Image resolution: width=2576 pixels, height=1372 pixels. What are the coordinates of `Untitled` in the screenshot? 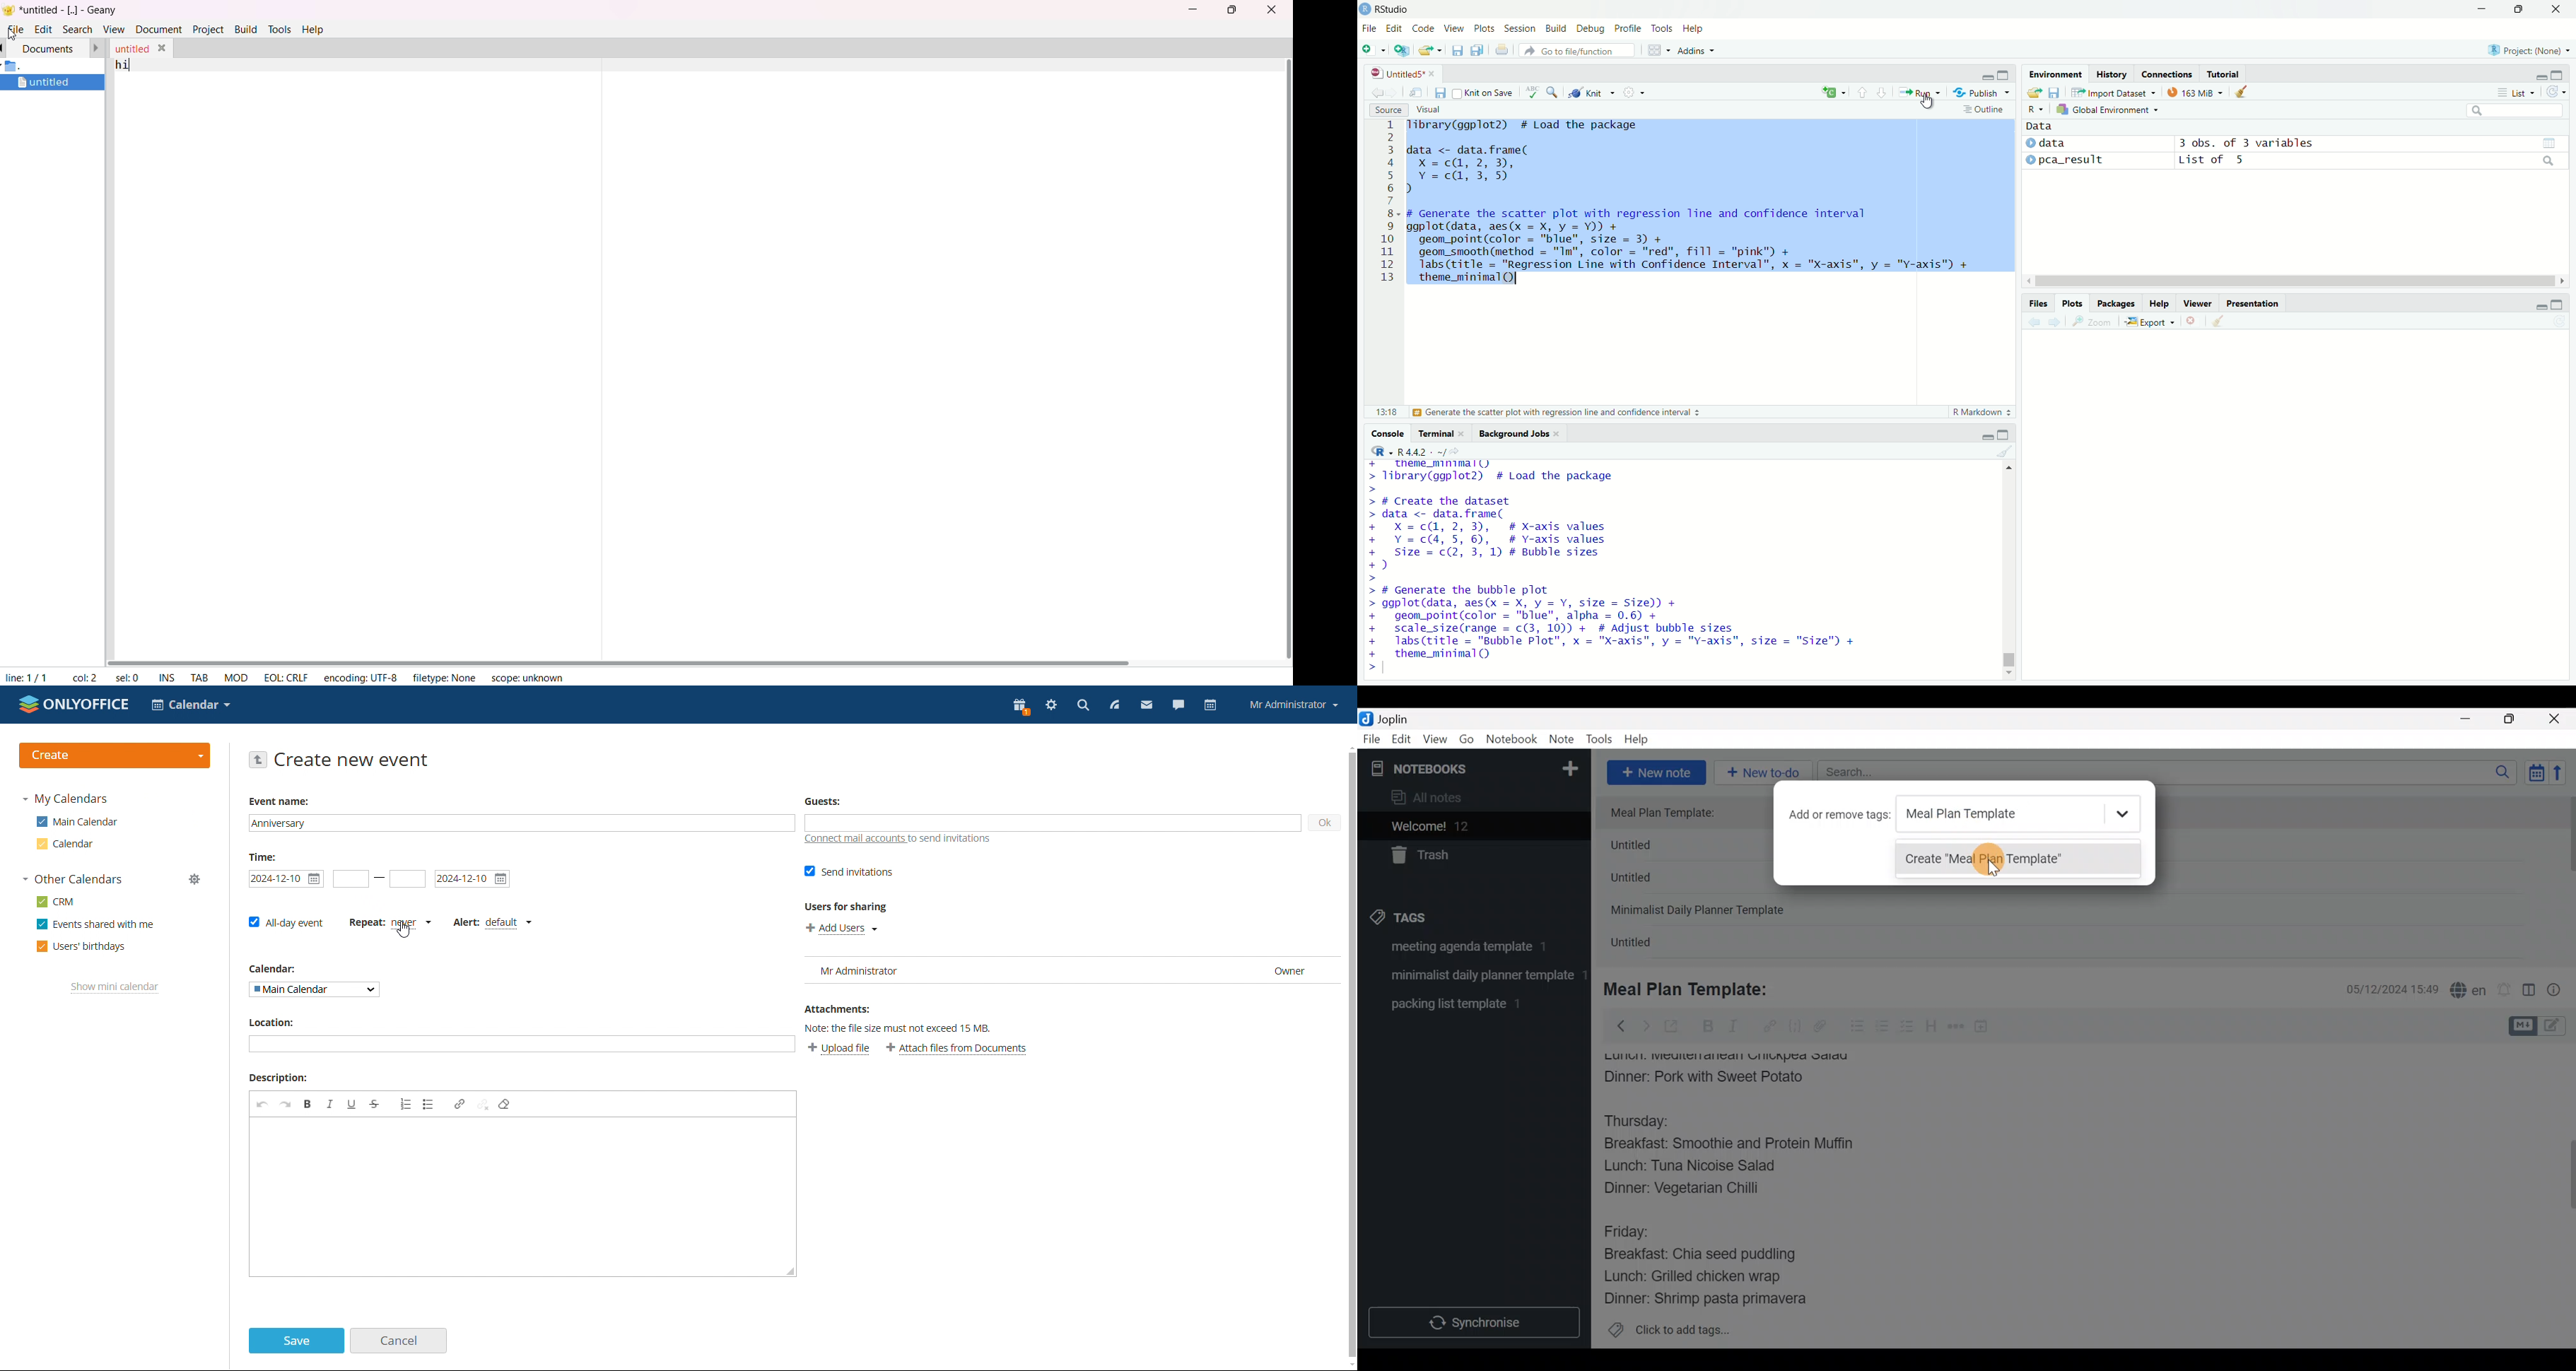 It's located at (1652, 848).